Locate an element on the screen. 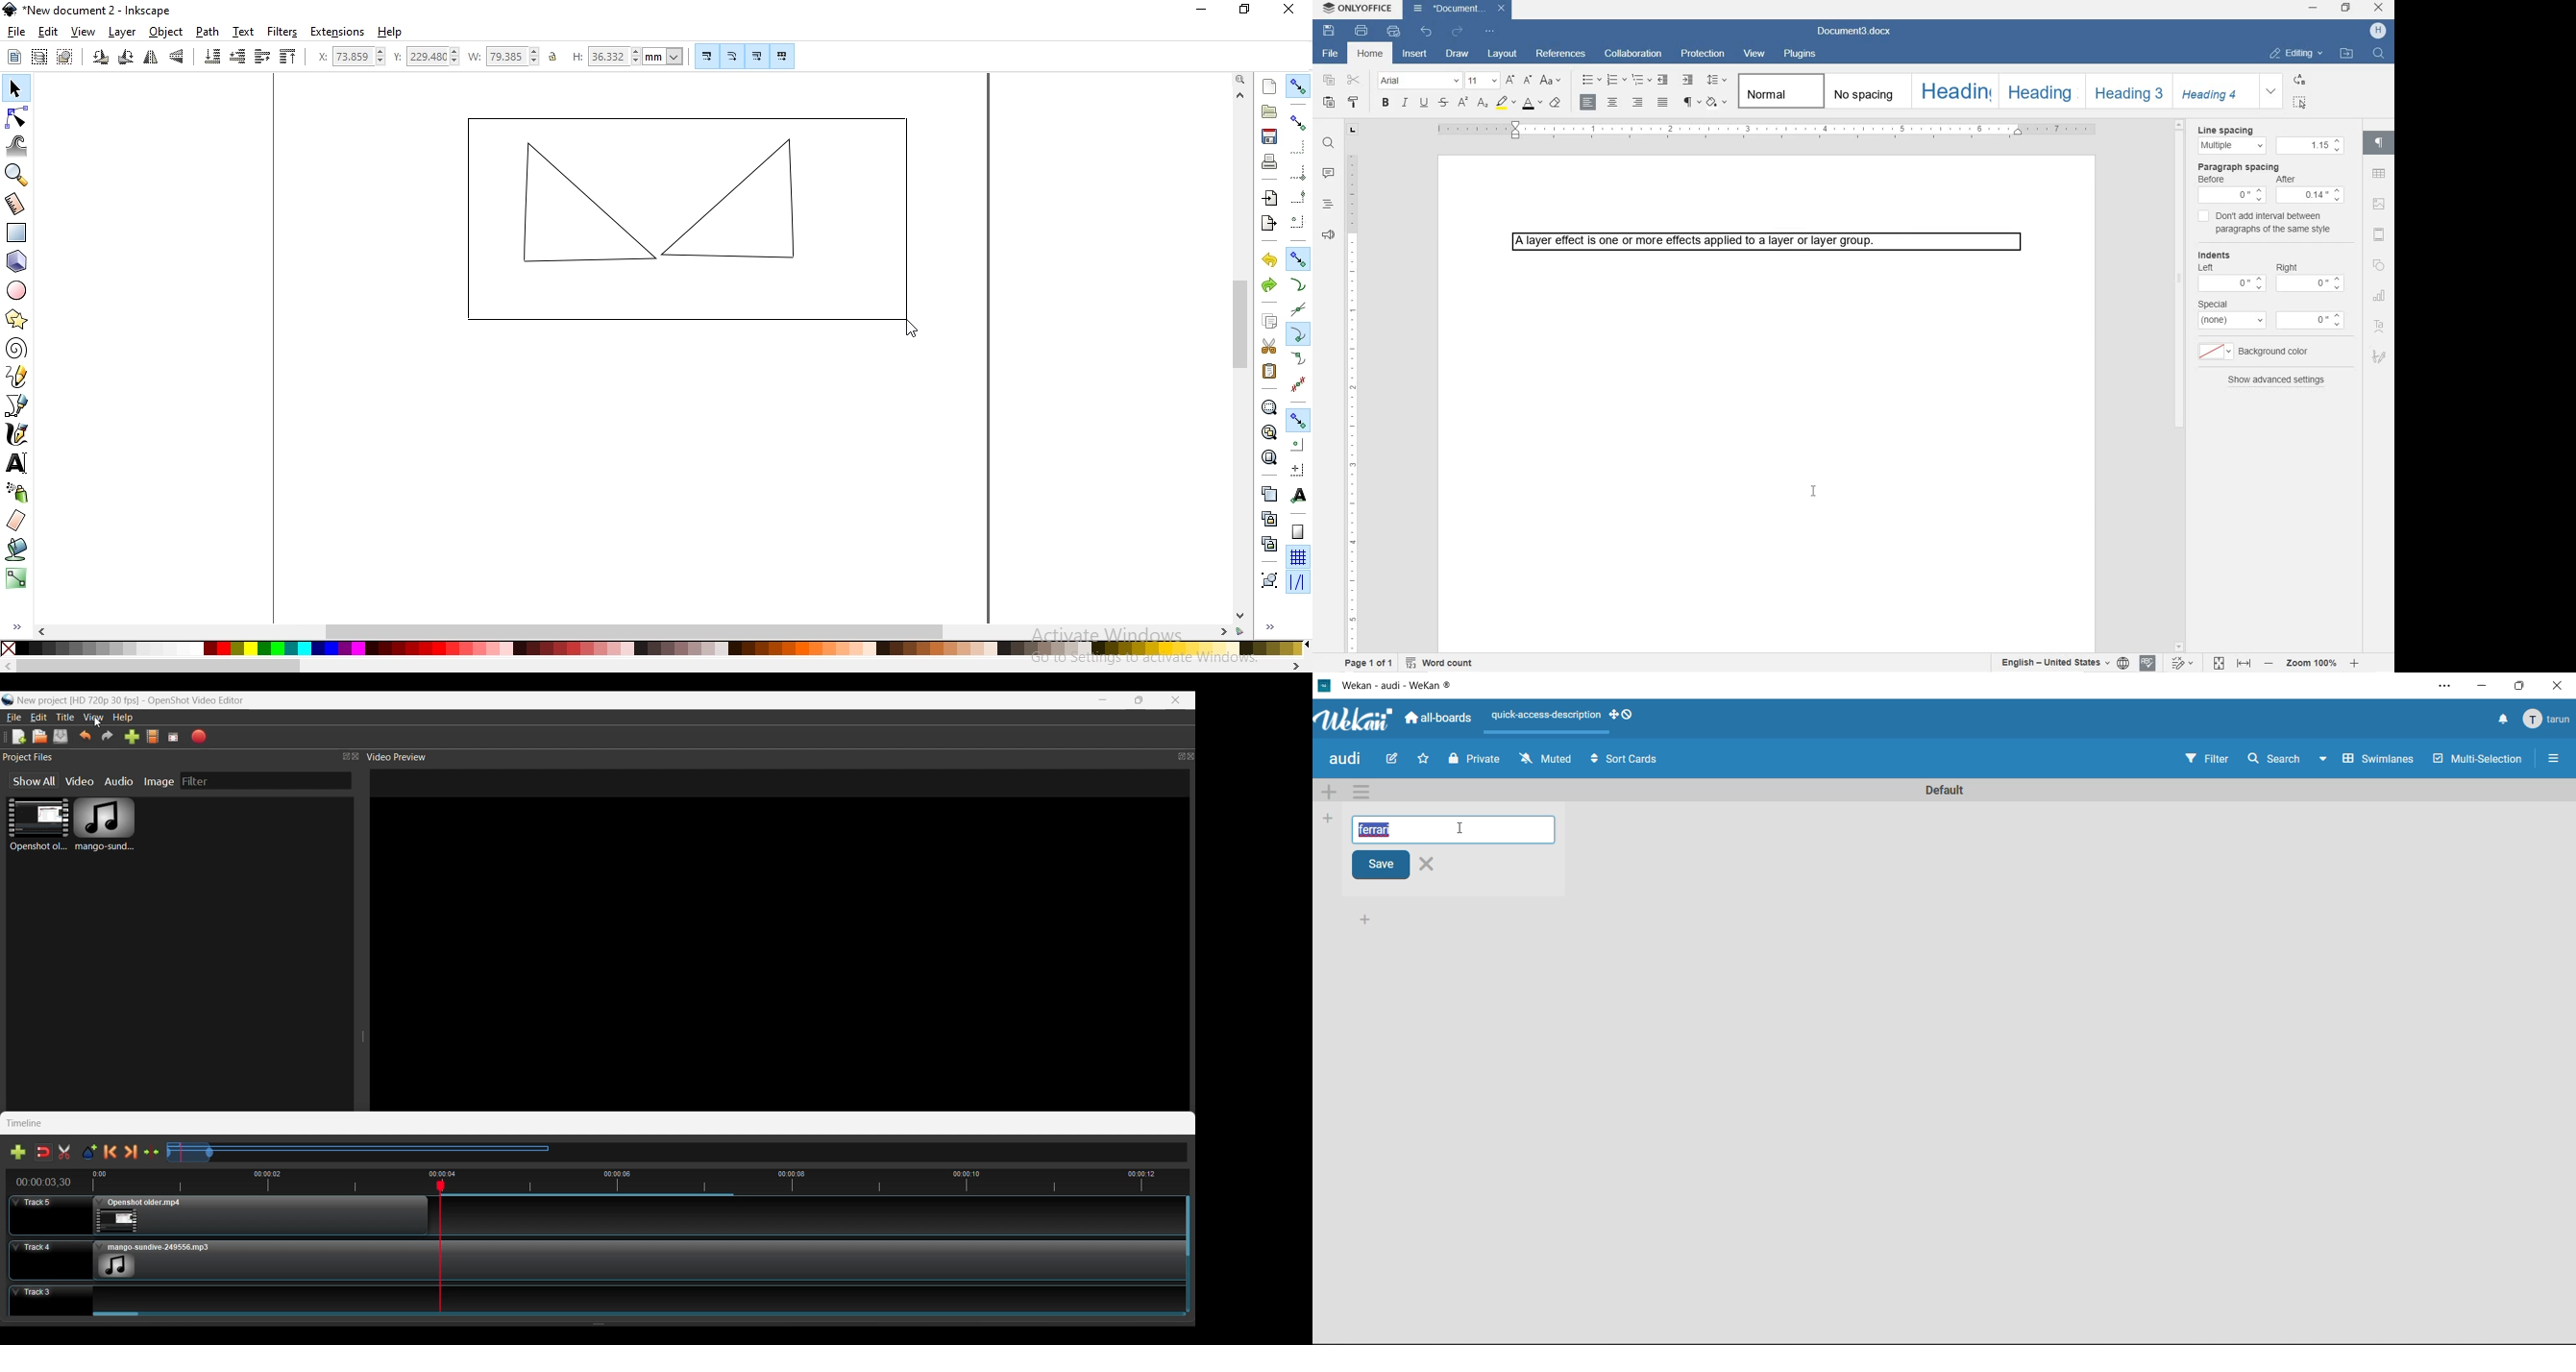 The height and width of the screenshot is (1372, 2576).  is located at coordinates (2520, 686).